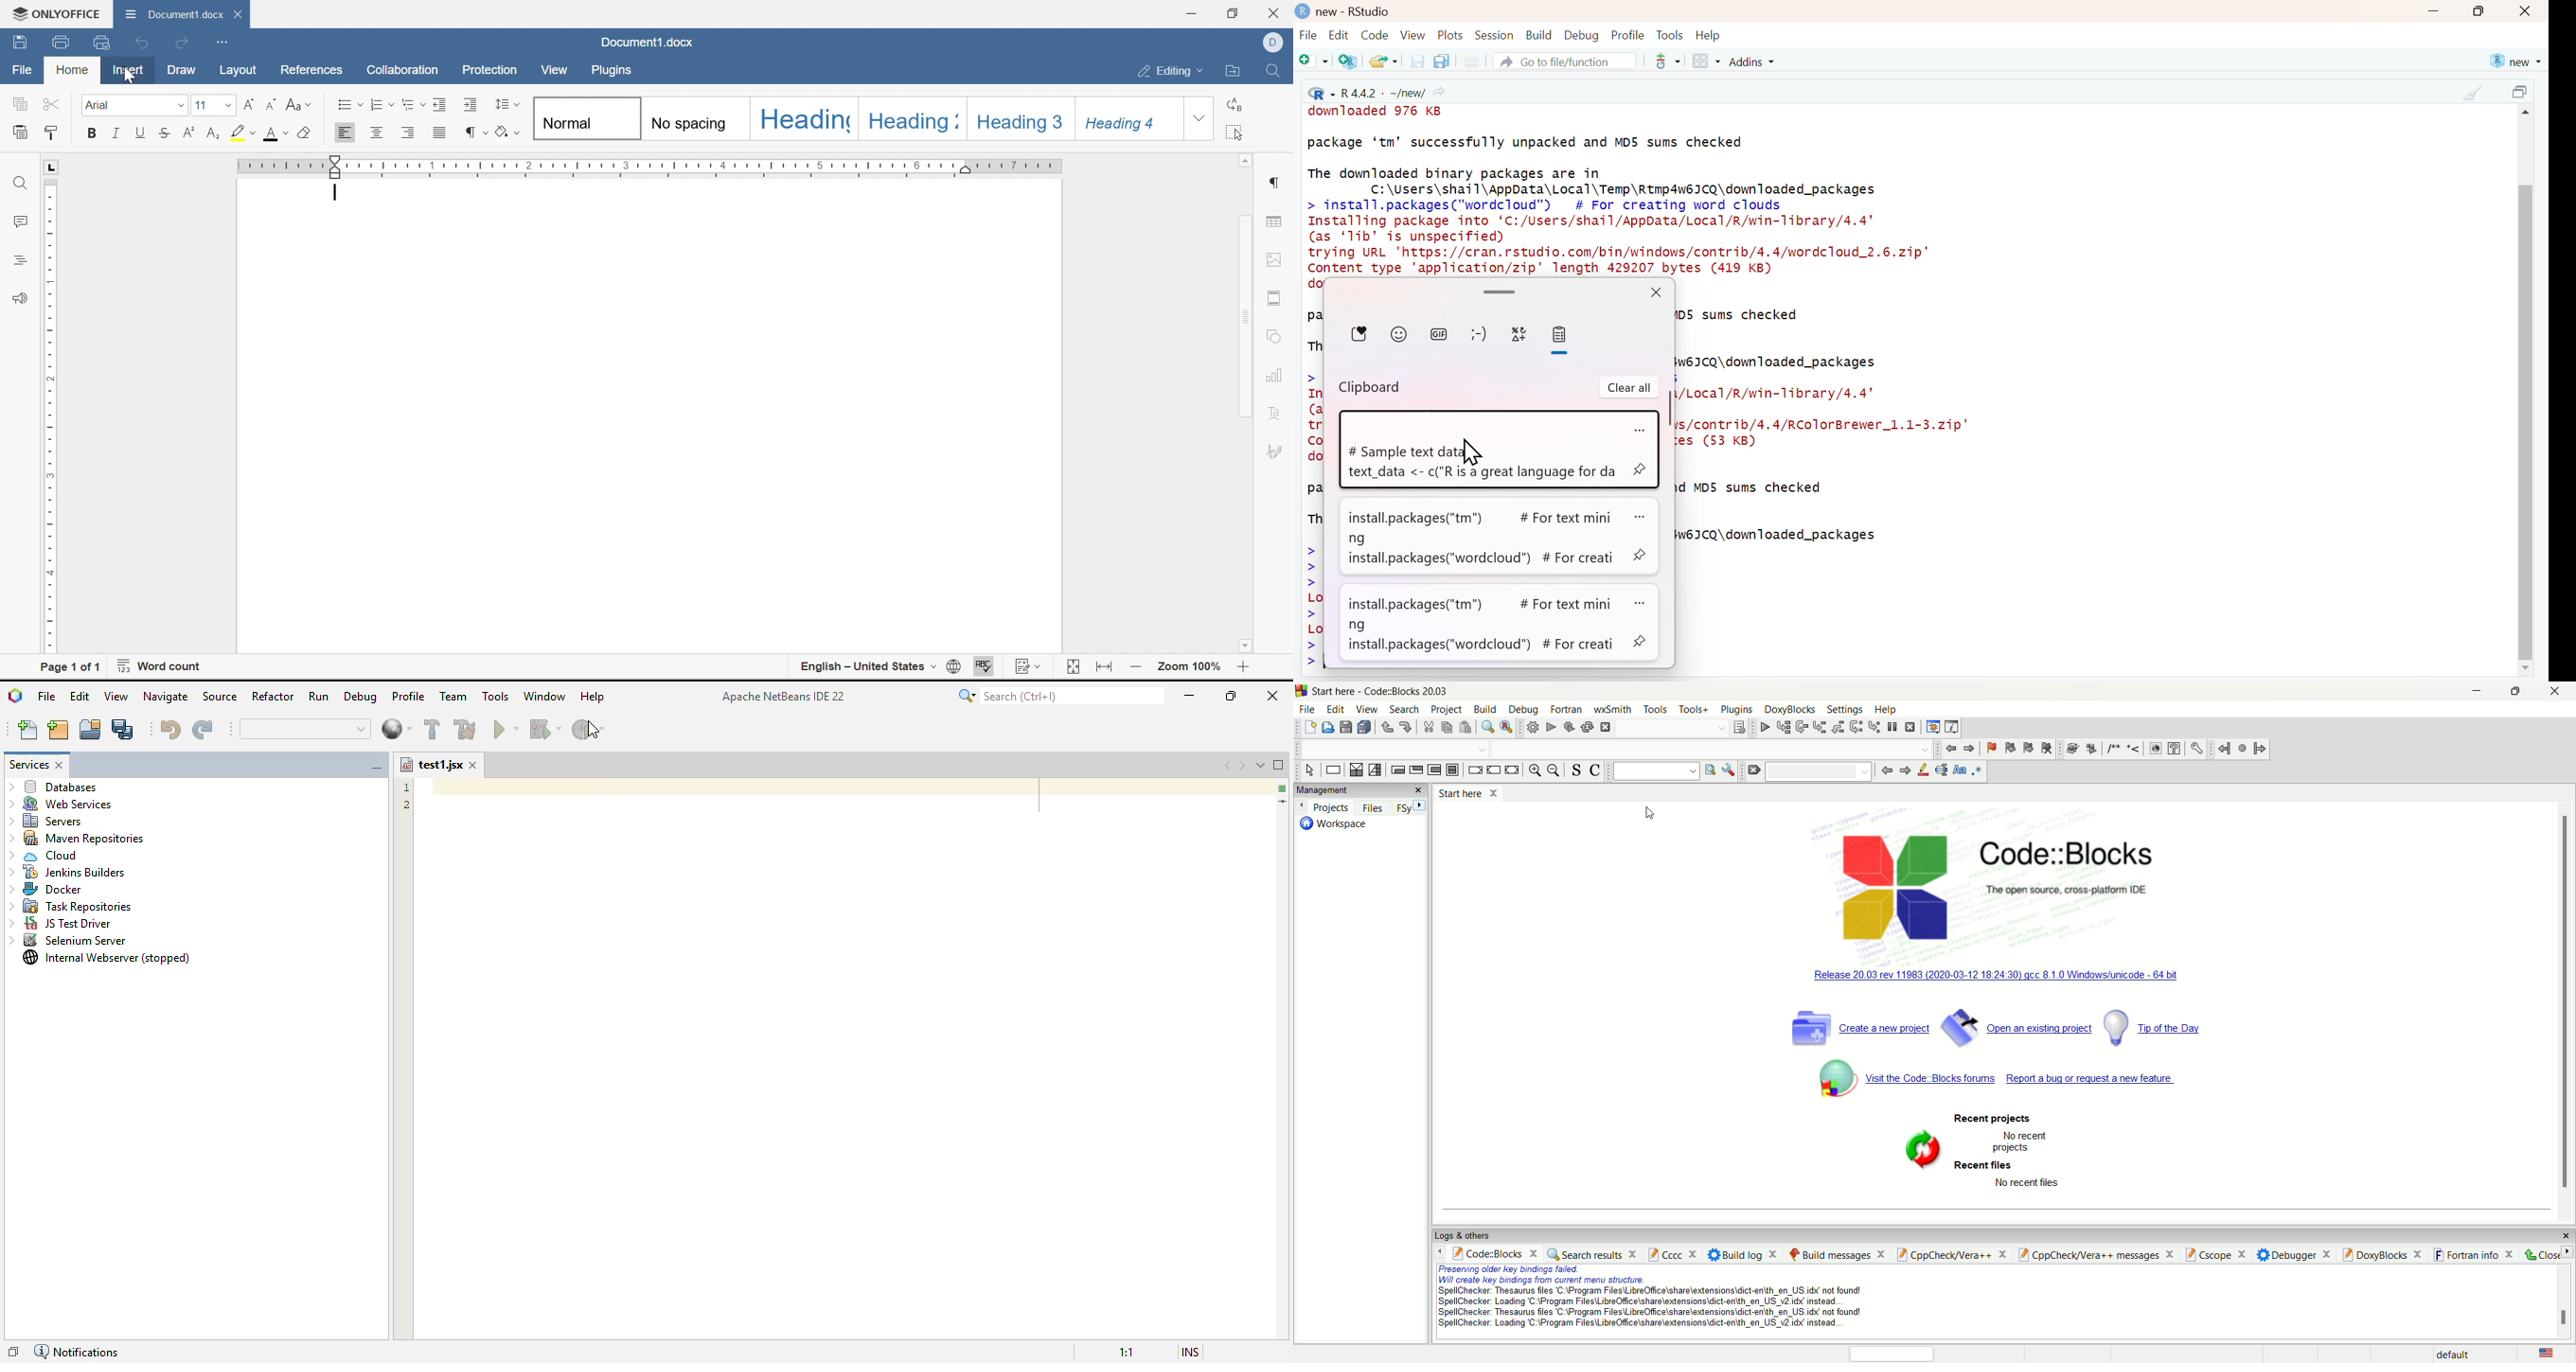  What do you see at coordinates (1401, 709) in the screenshot?
I see `search` at bounding box center [1401, 709].